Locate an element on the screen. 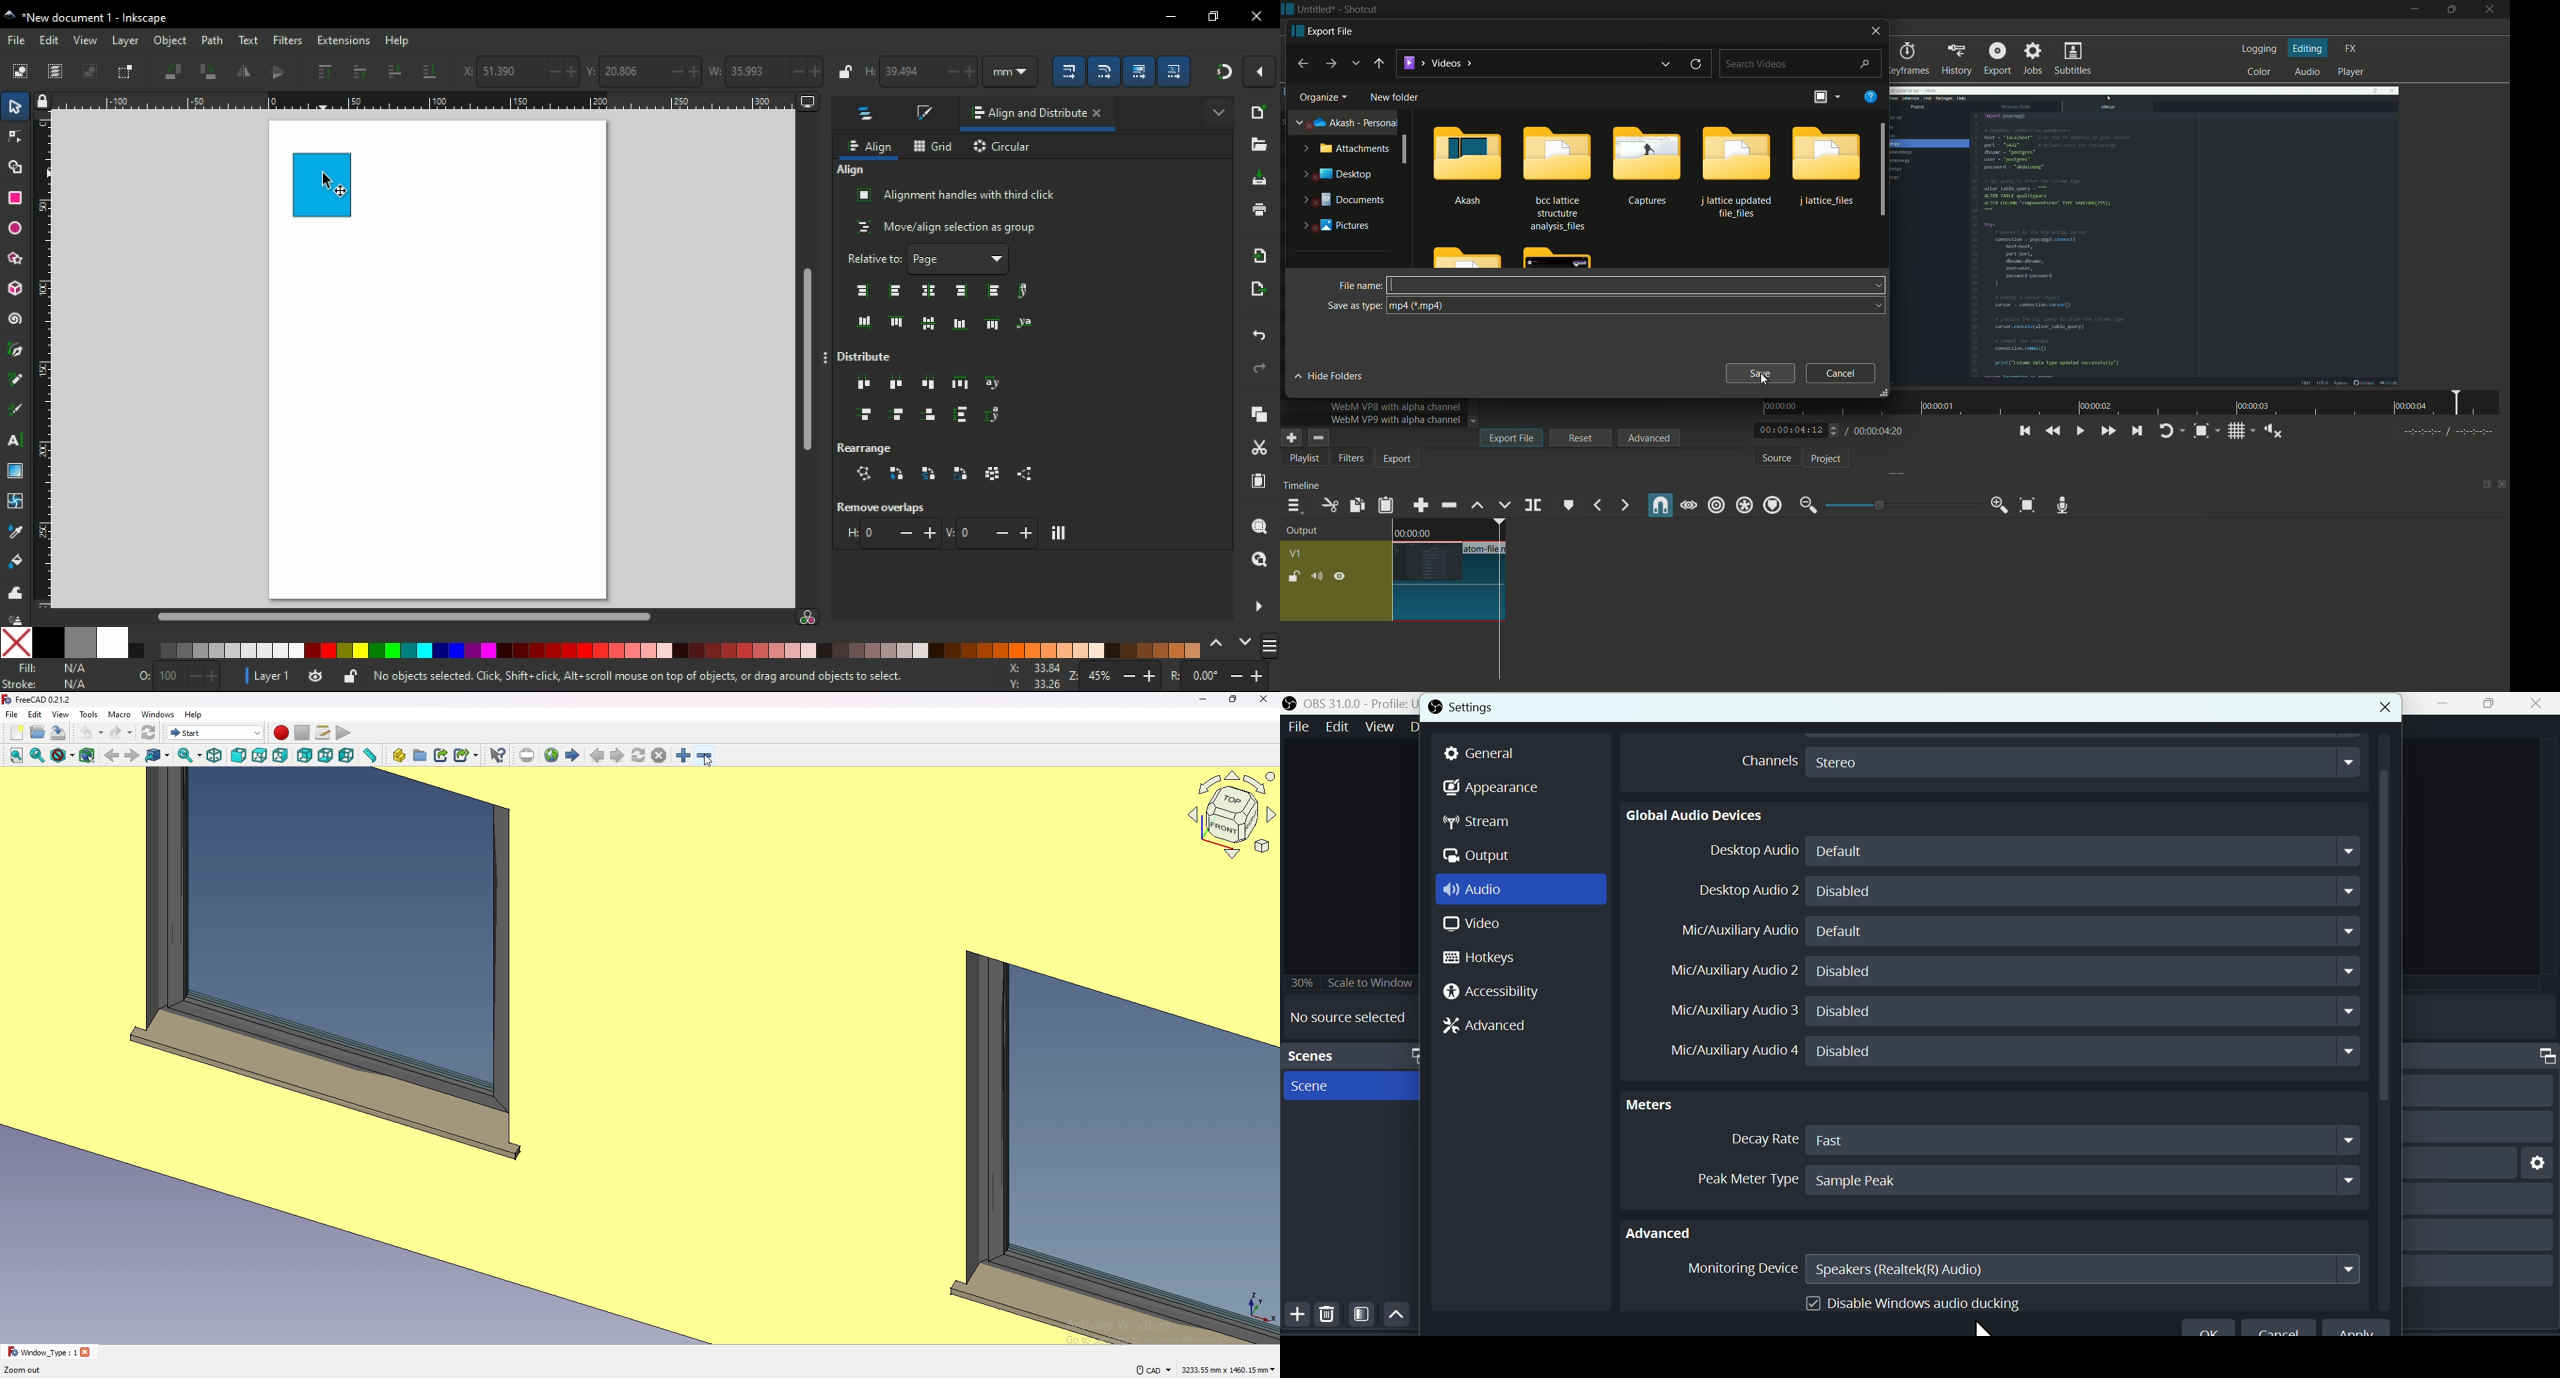 This screenshot has height=1400, width=2576. new is located at coordinates (1260, 112).